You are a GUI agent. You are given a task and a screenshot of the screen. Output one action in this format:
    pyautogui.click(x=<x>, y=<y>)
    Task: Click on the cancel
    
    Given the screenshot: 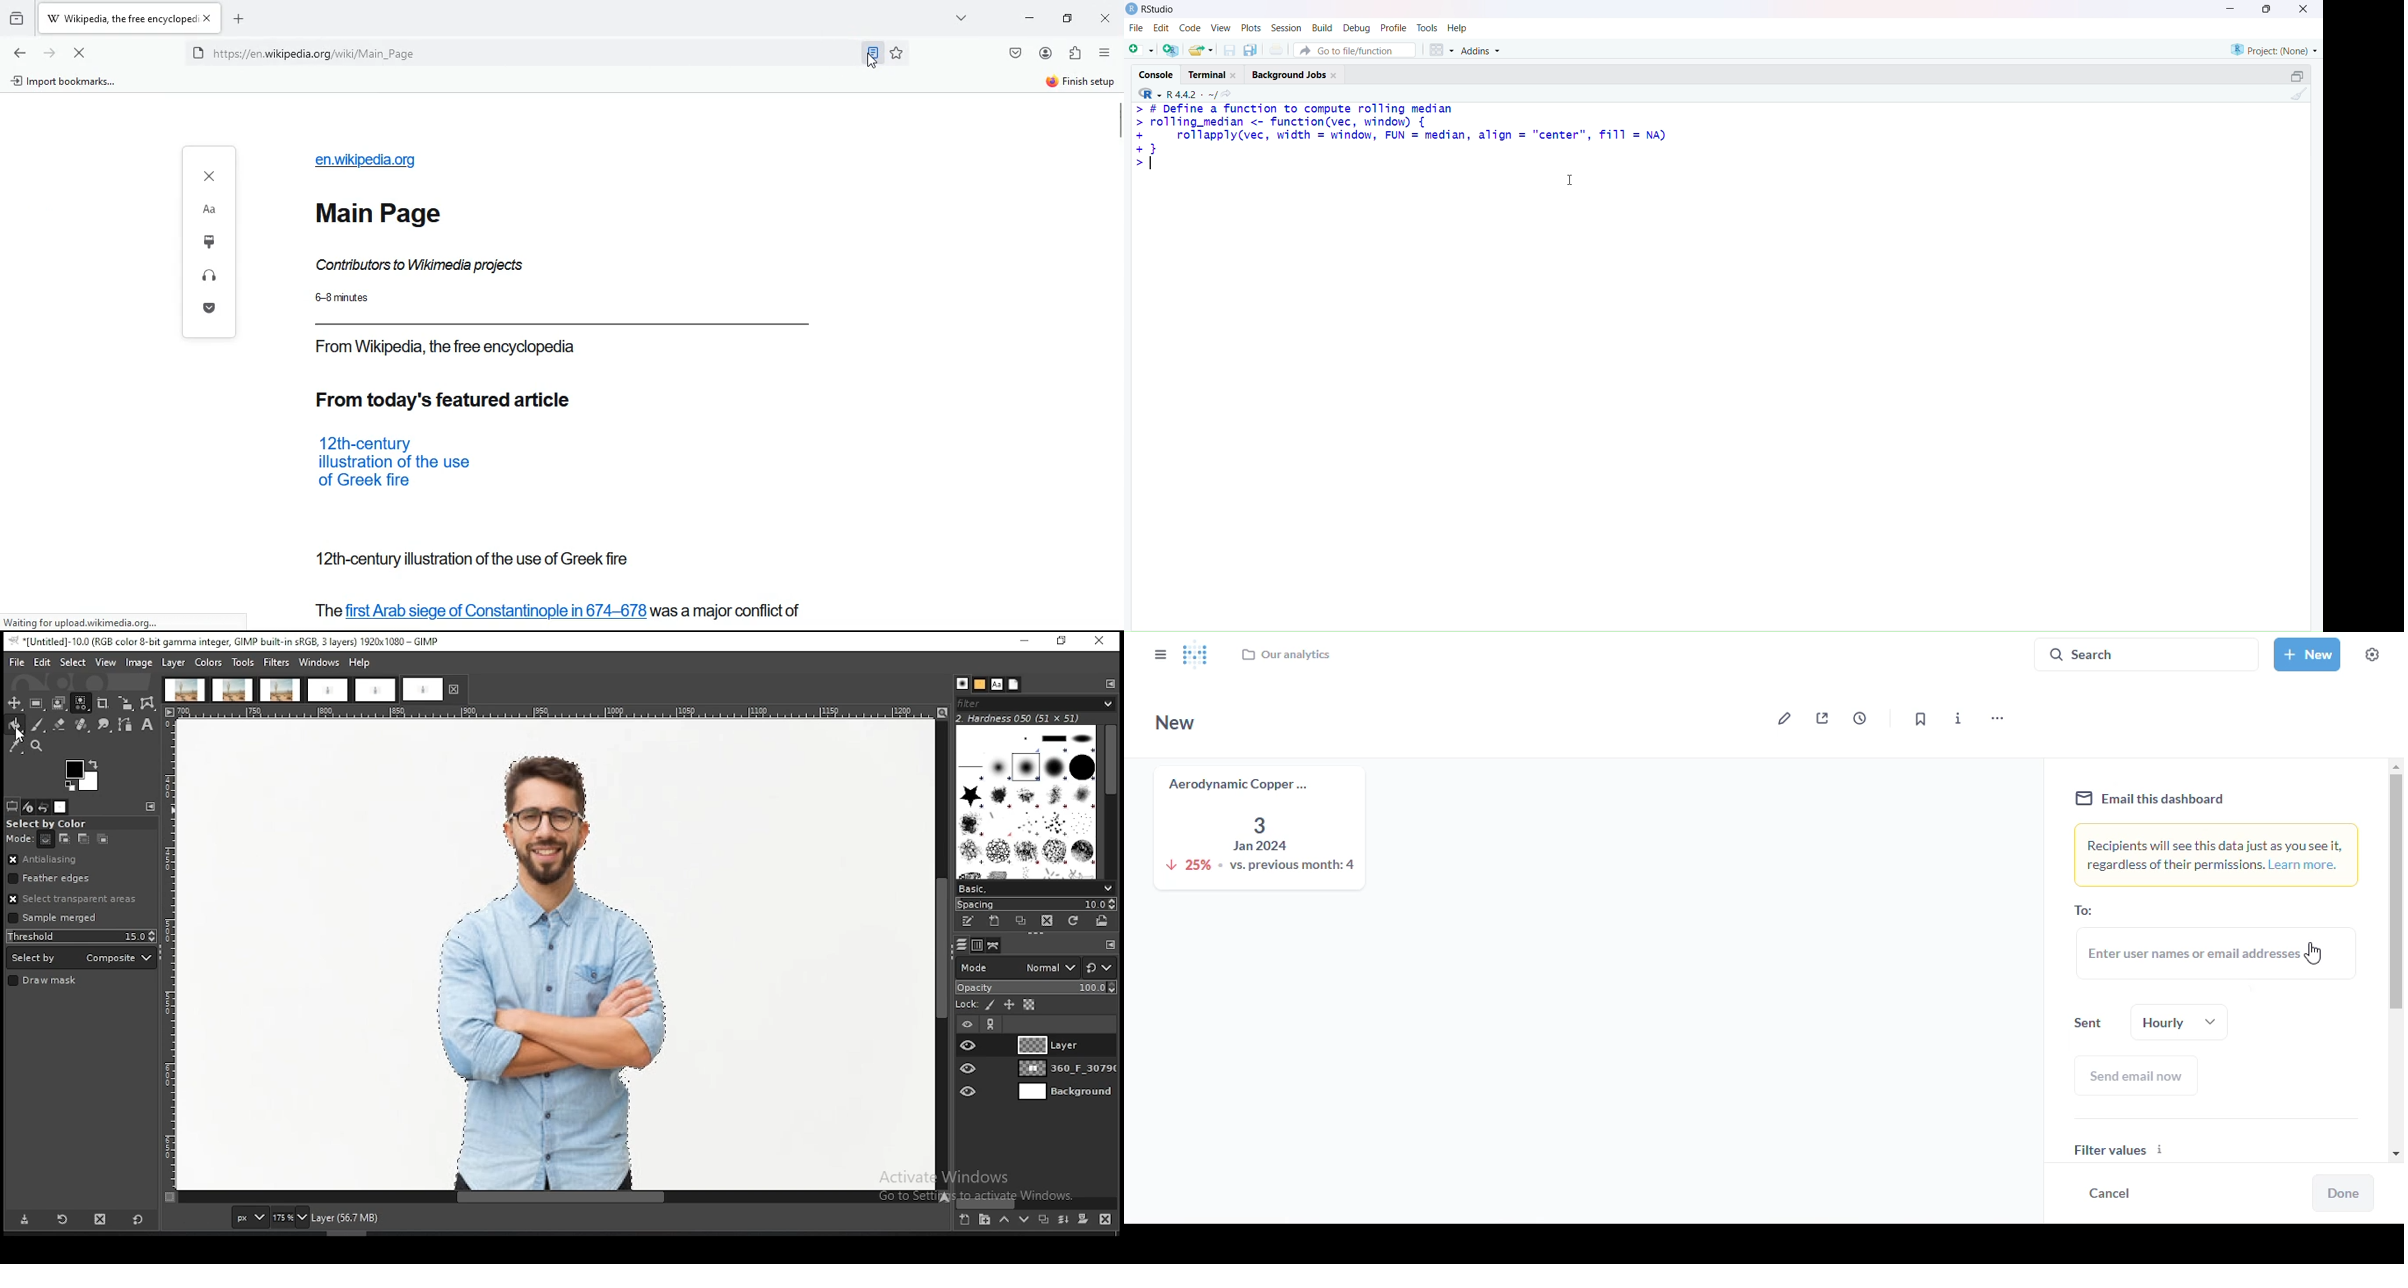 What is the action you would take?
    pyautogui.click(x=2110, y=1192)
    